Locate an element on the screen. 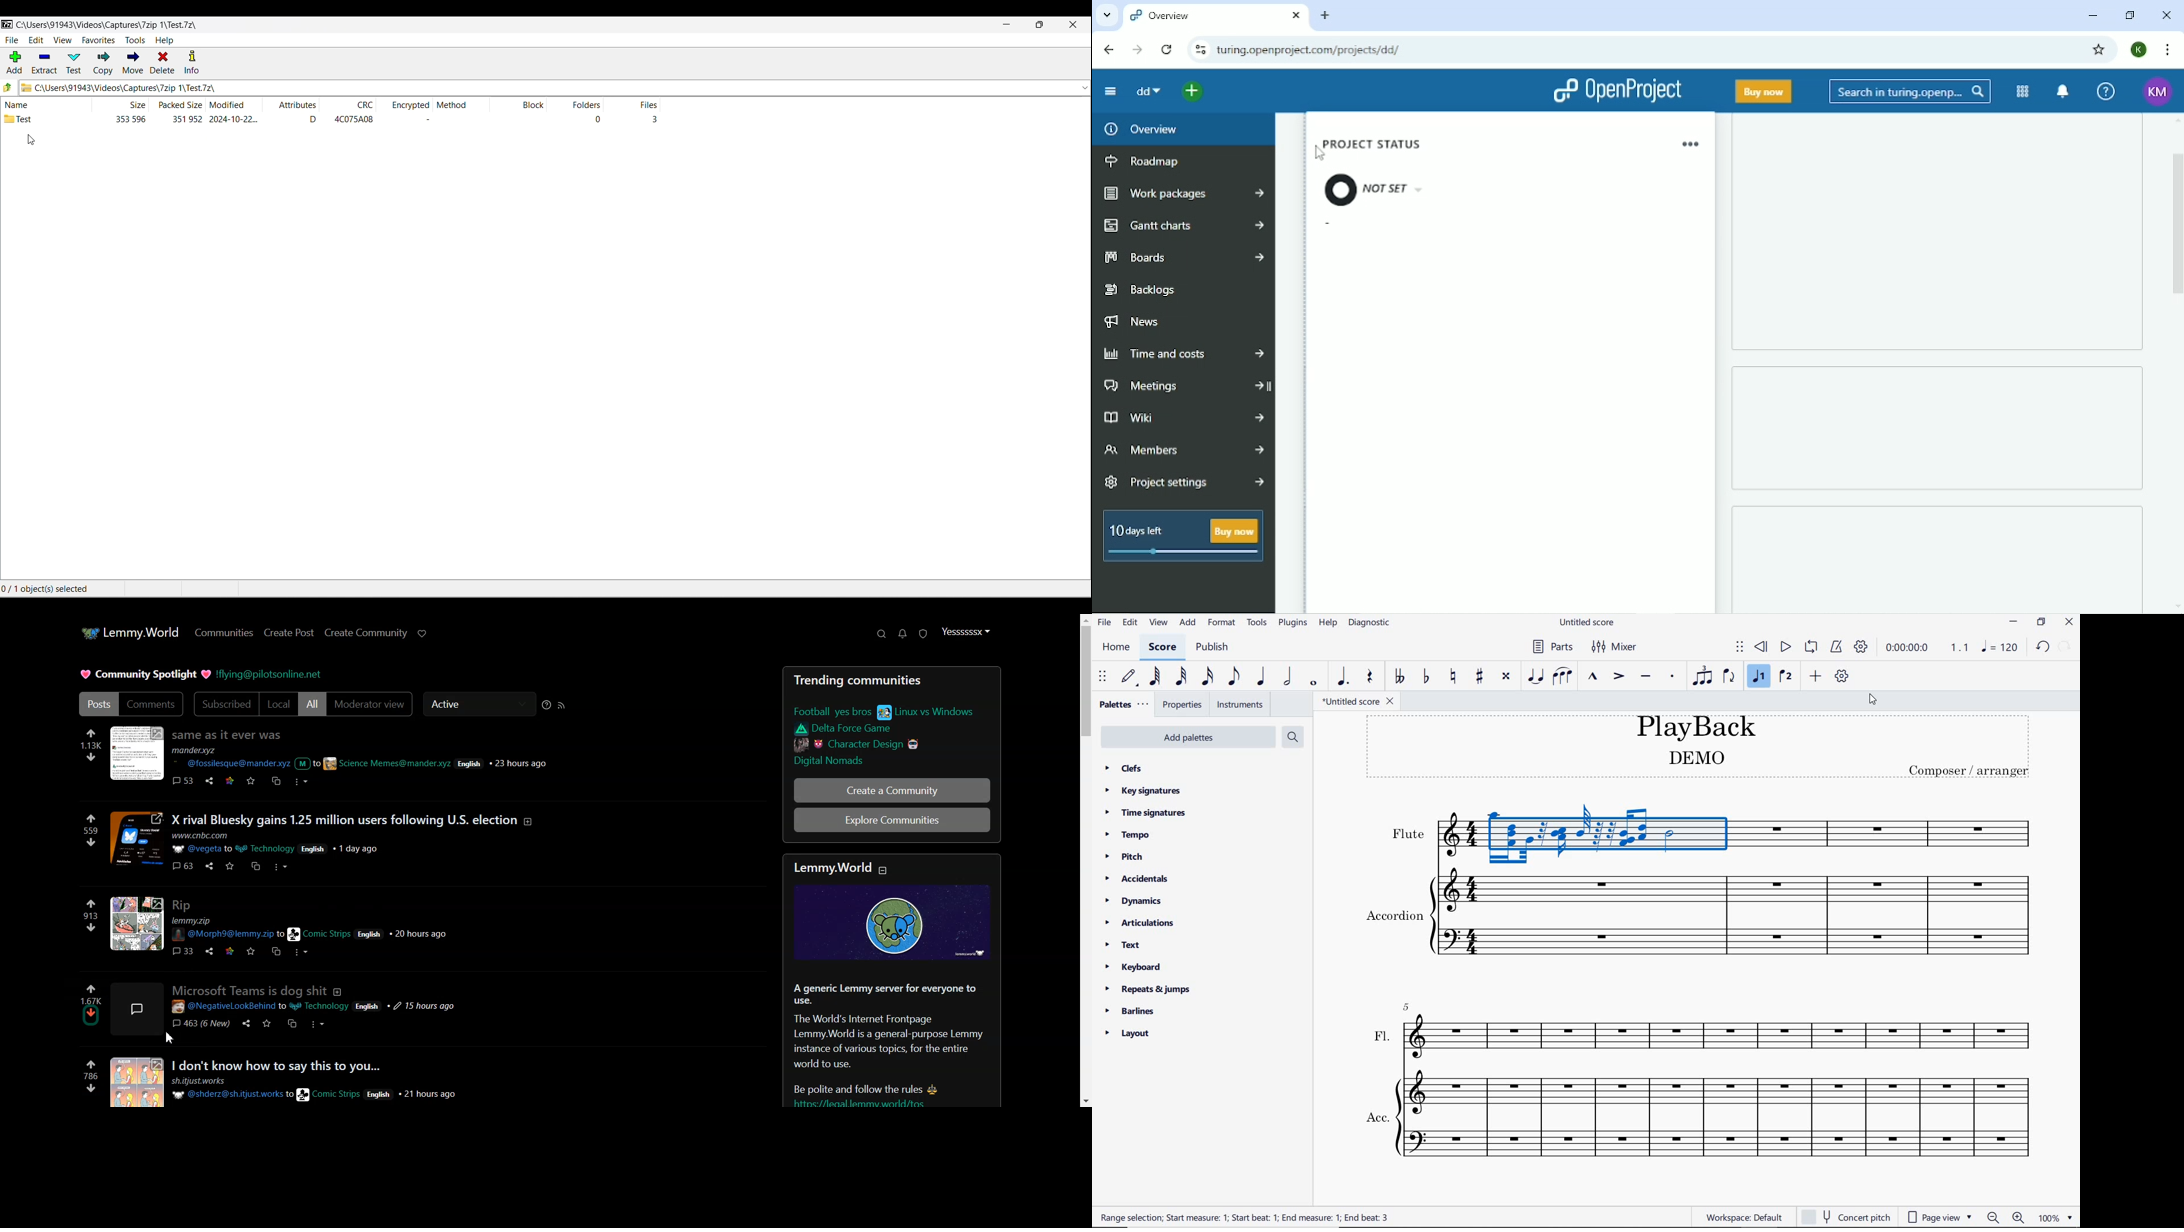  marcato is located at coordinates (1592, 677).